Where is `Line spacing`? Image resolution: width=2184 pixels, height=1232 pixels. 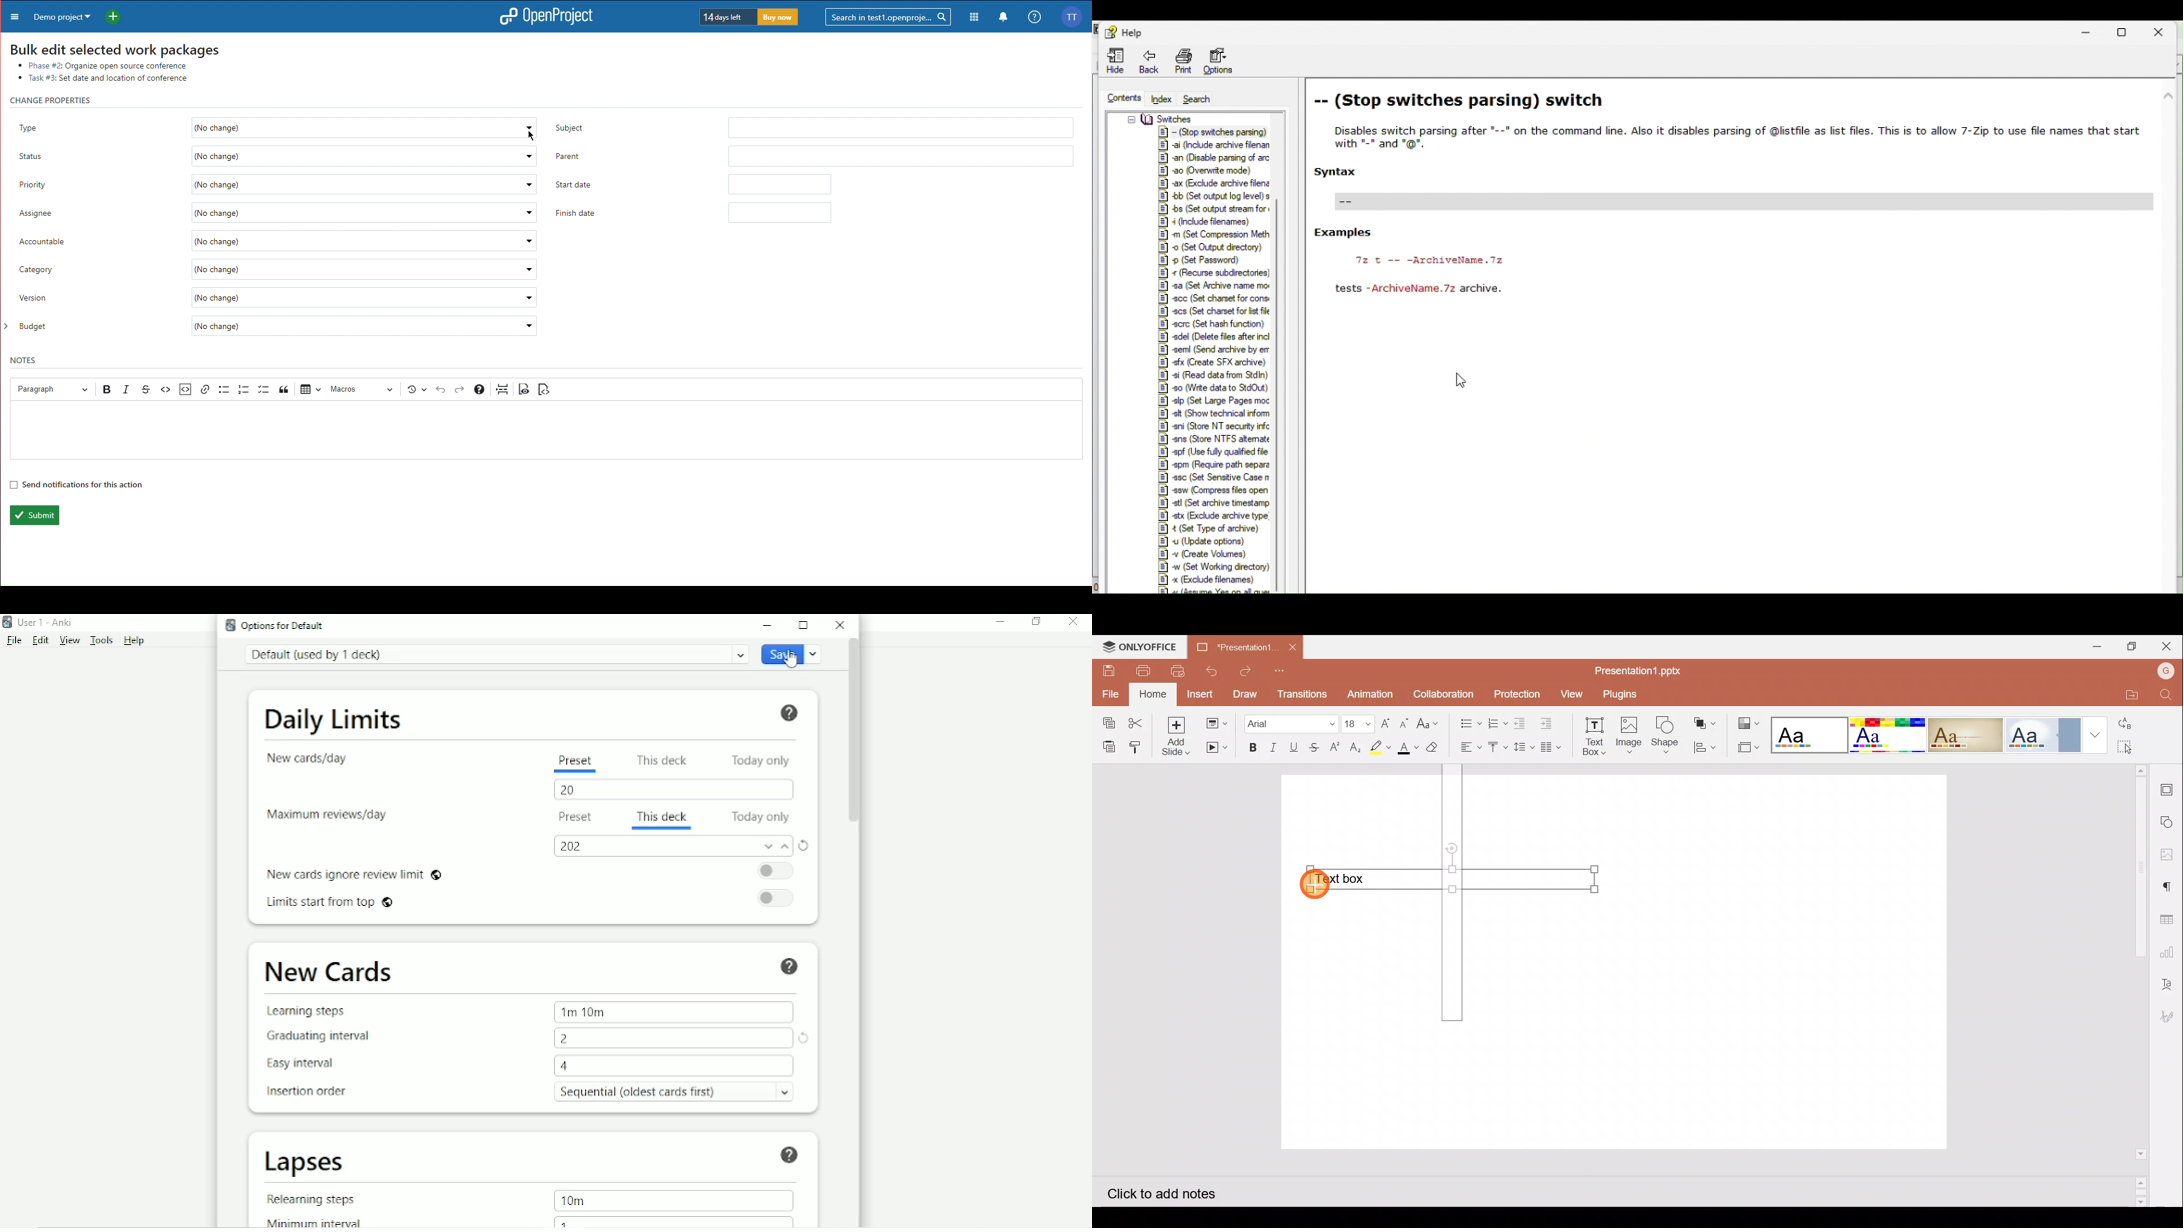 Line spacing is located at coordinates (1525, 748).